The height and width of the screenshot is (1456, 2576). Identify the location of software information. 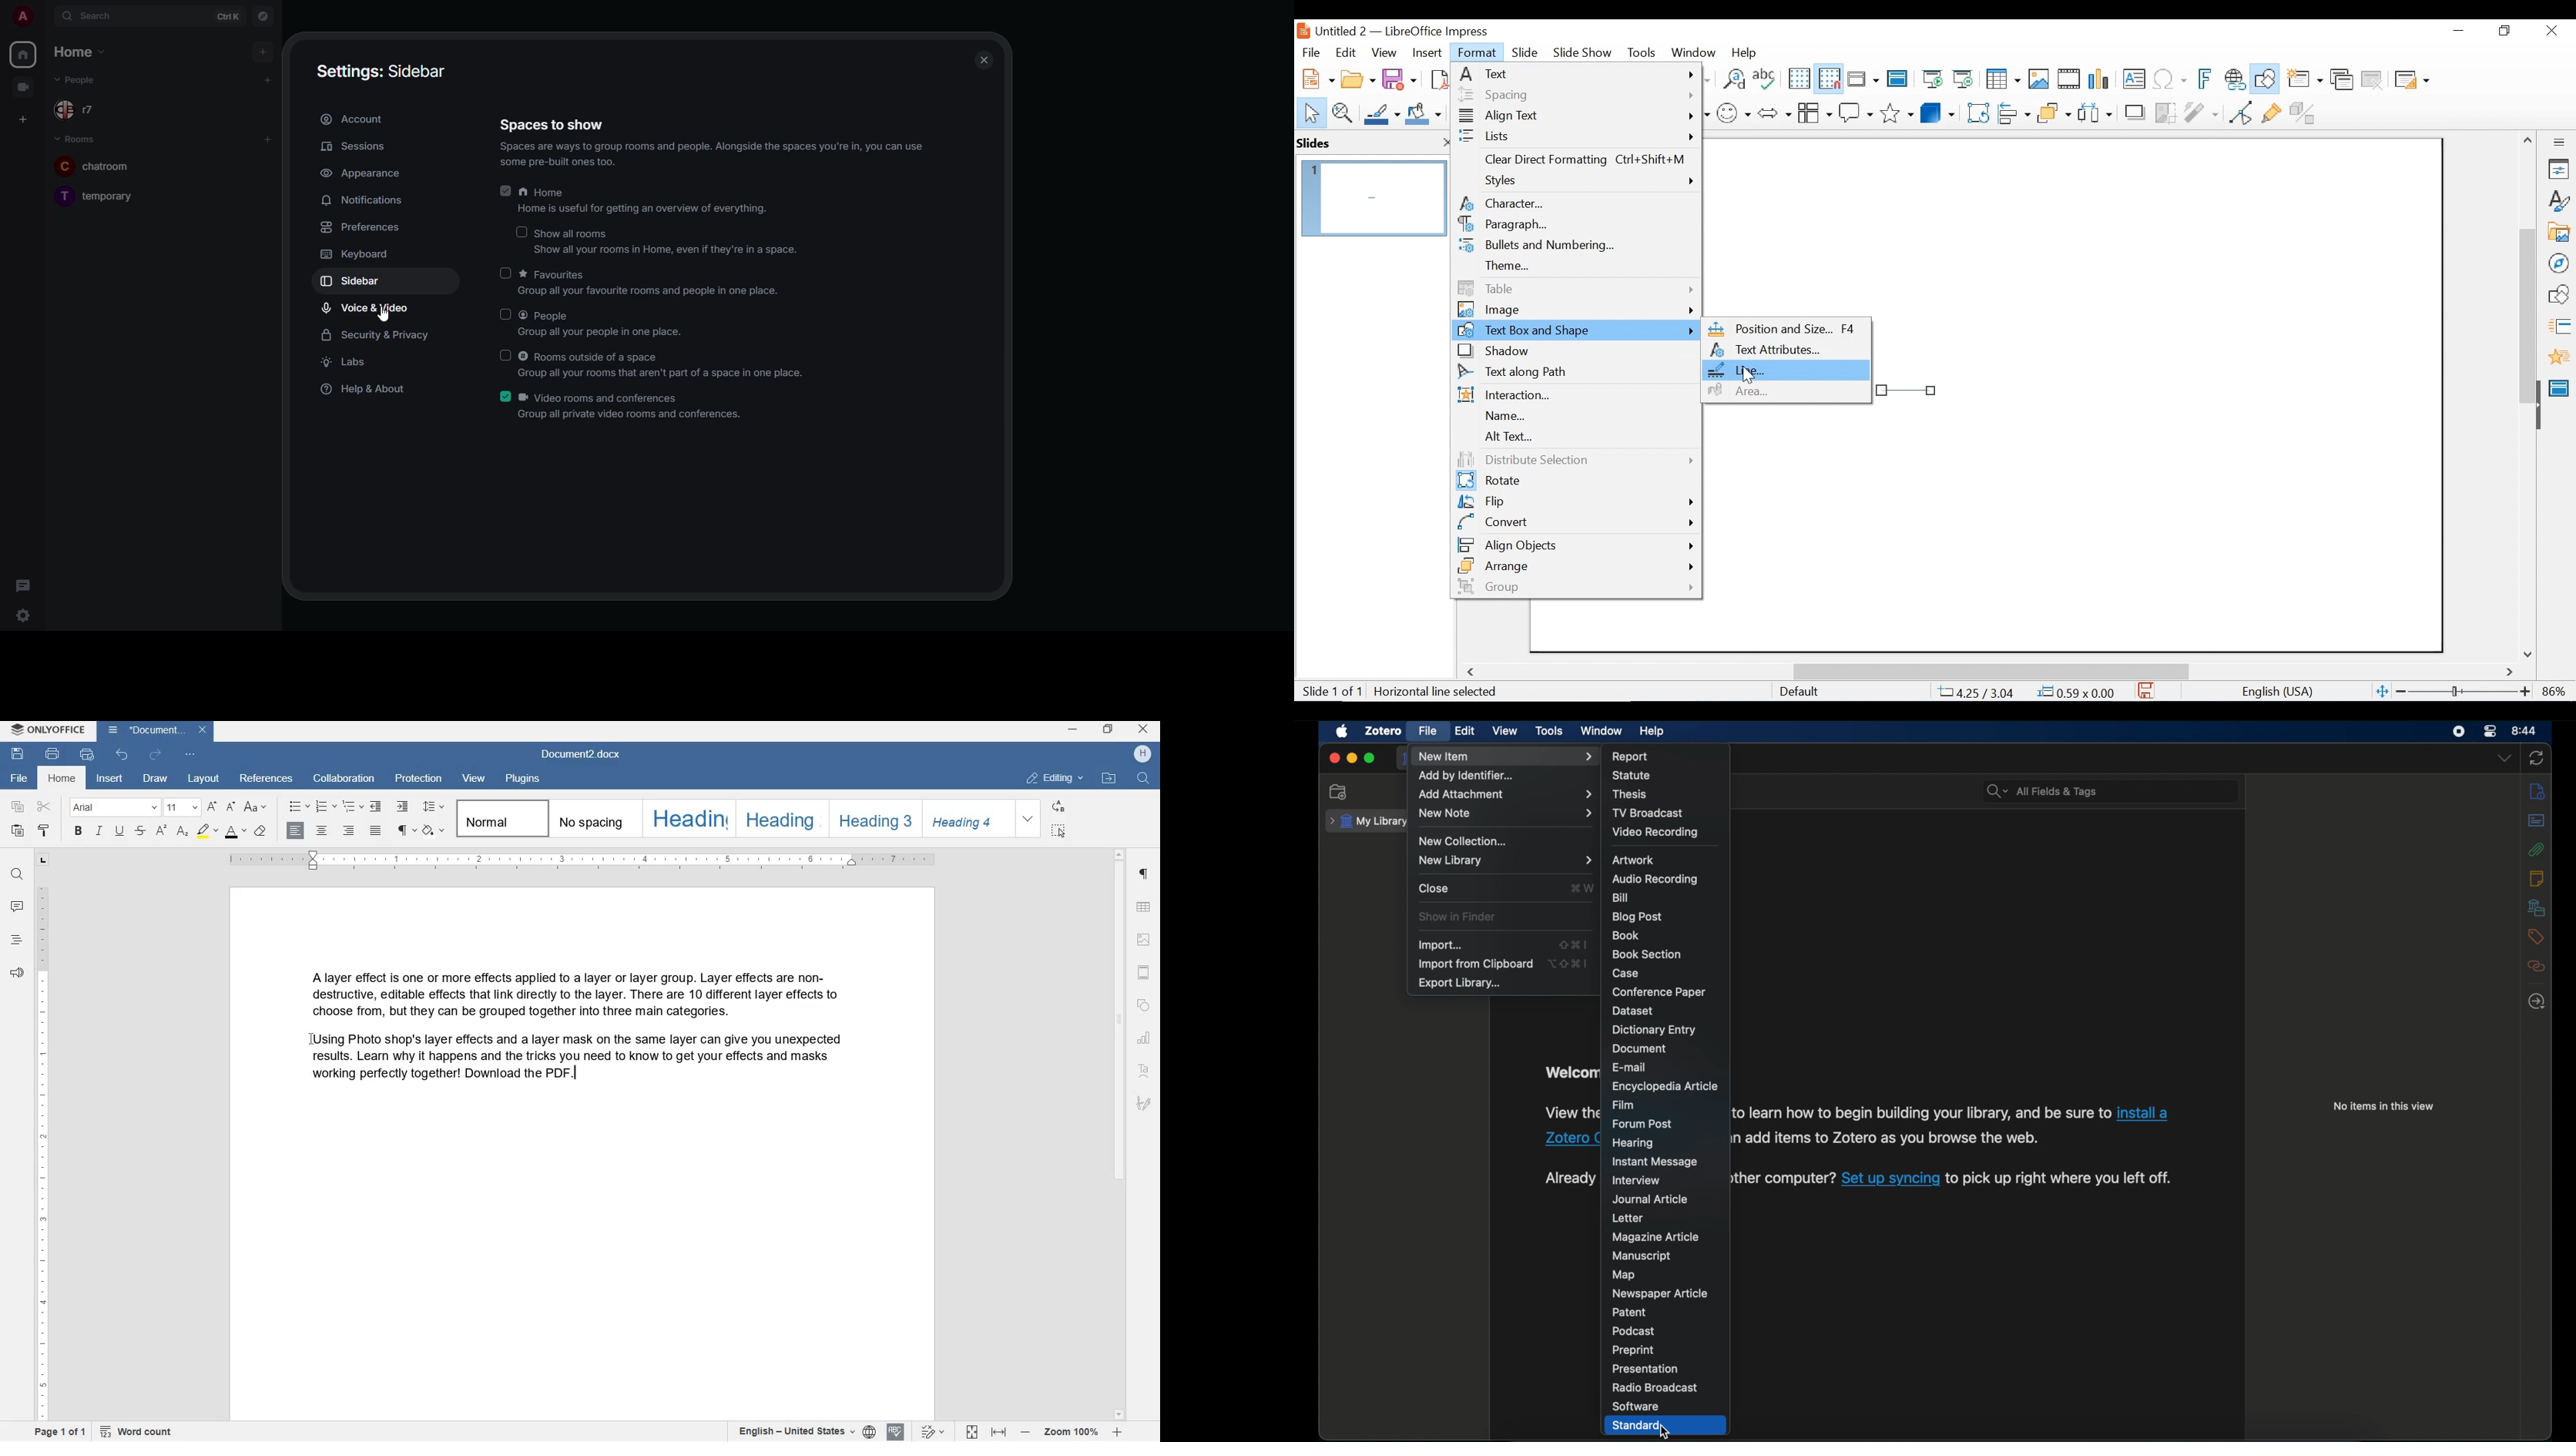
(1885, 1138).